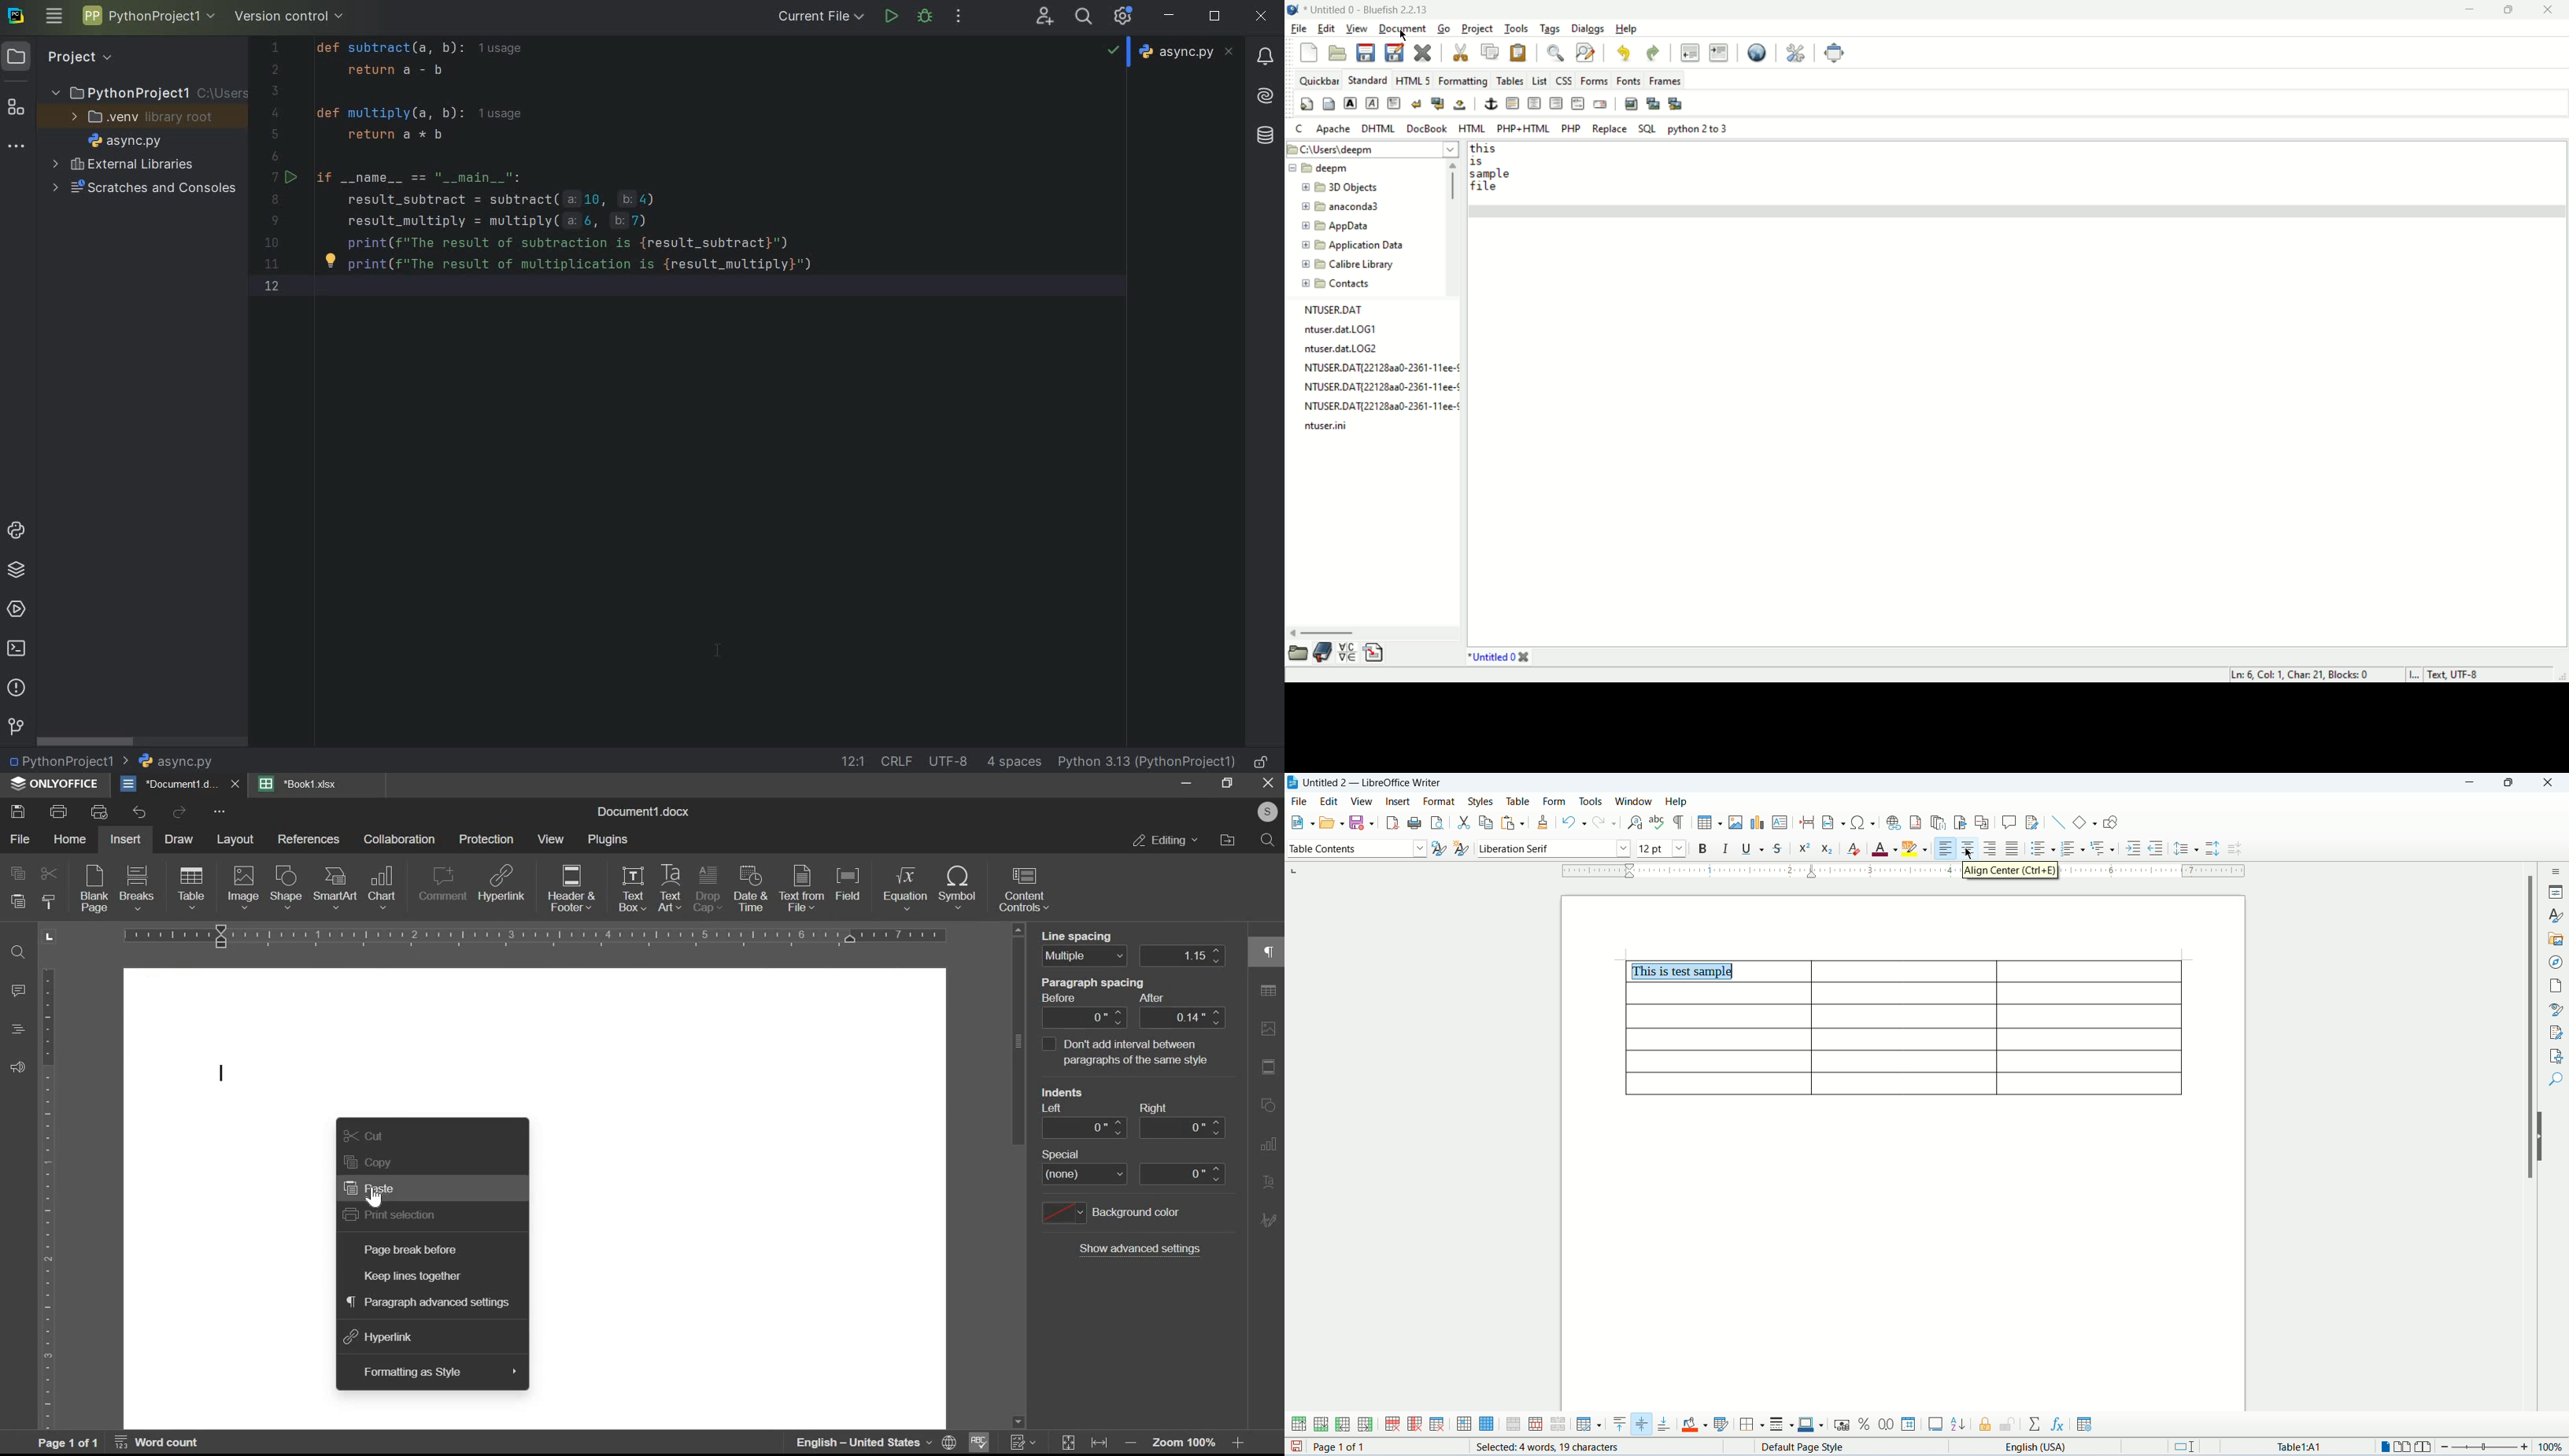  Describe the element at coordinates (1438, 850) in the screenshot. I see `update style` at that location.